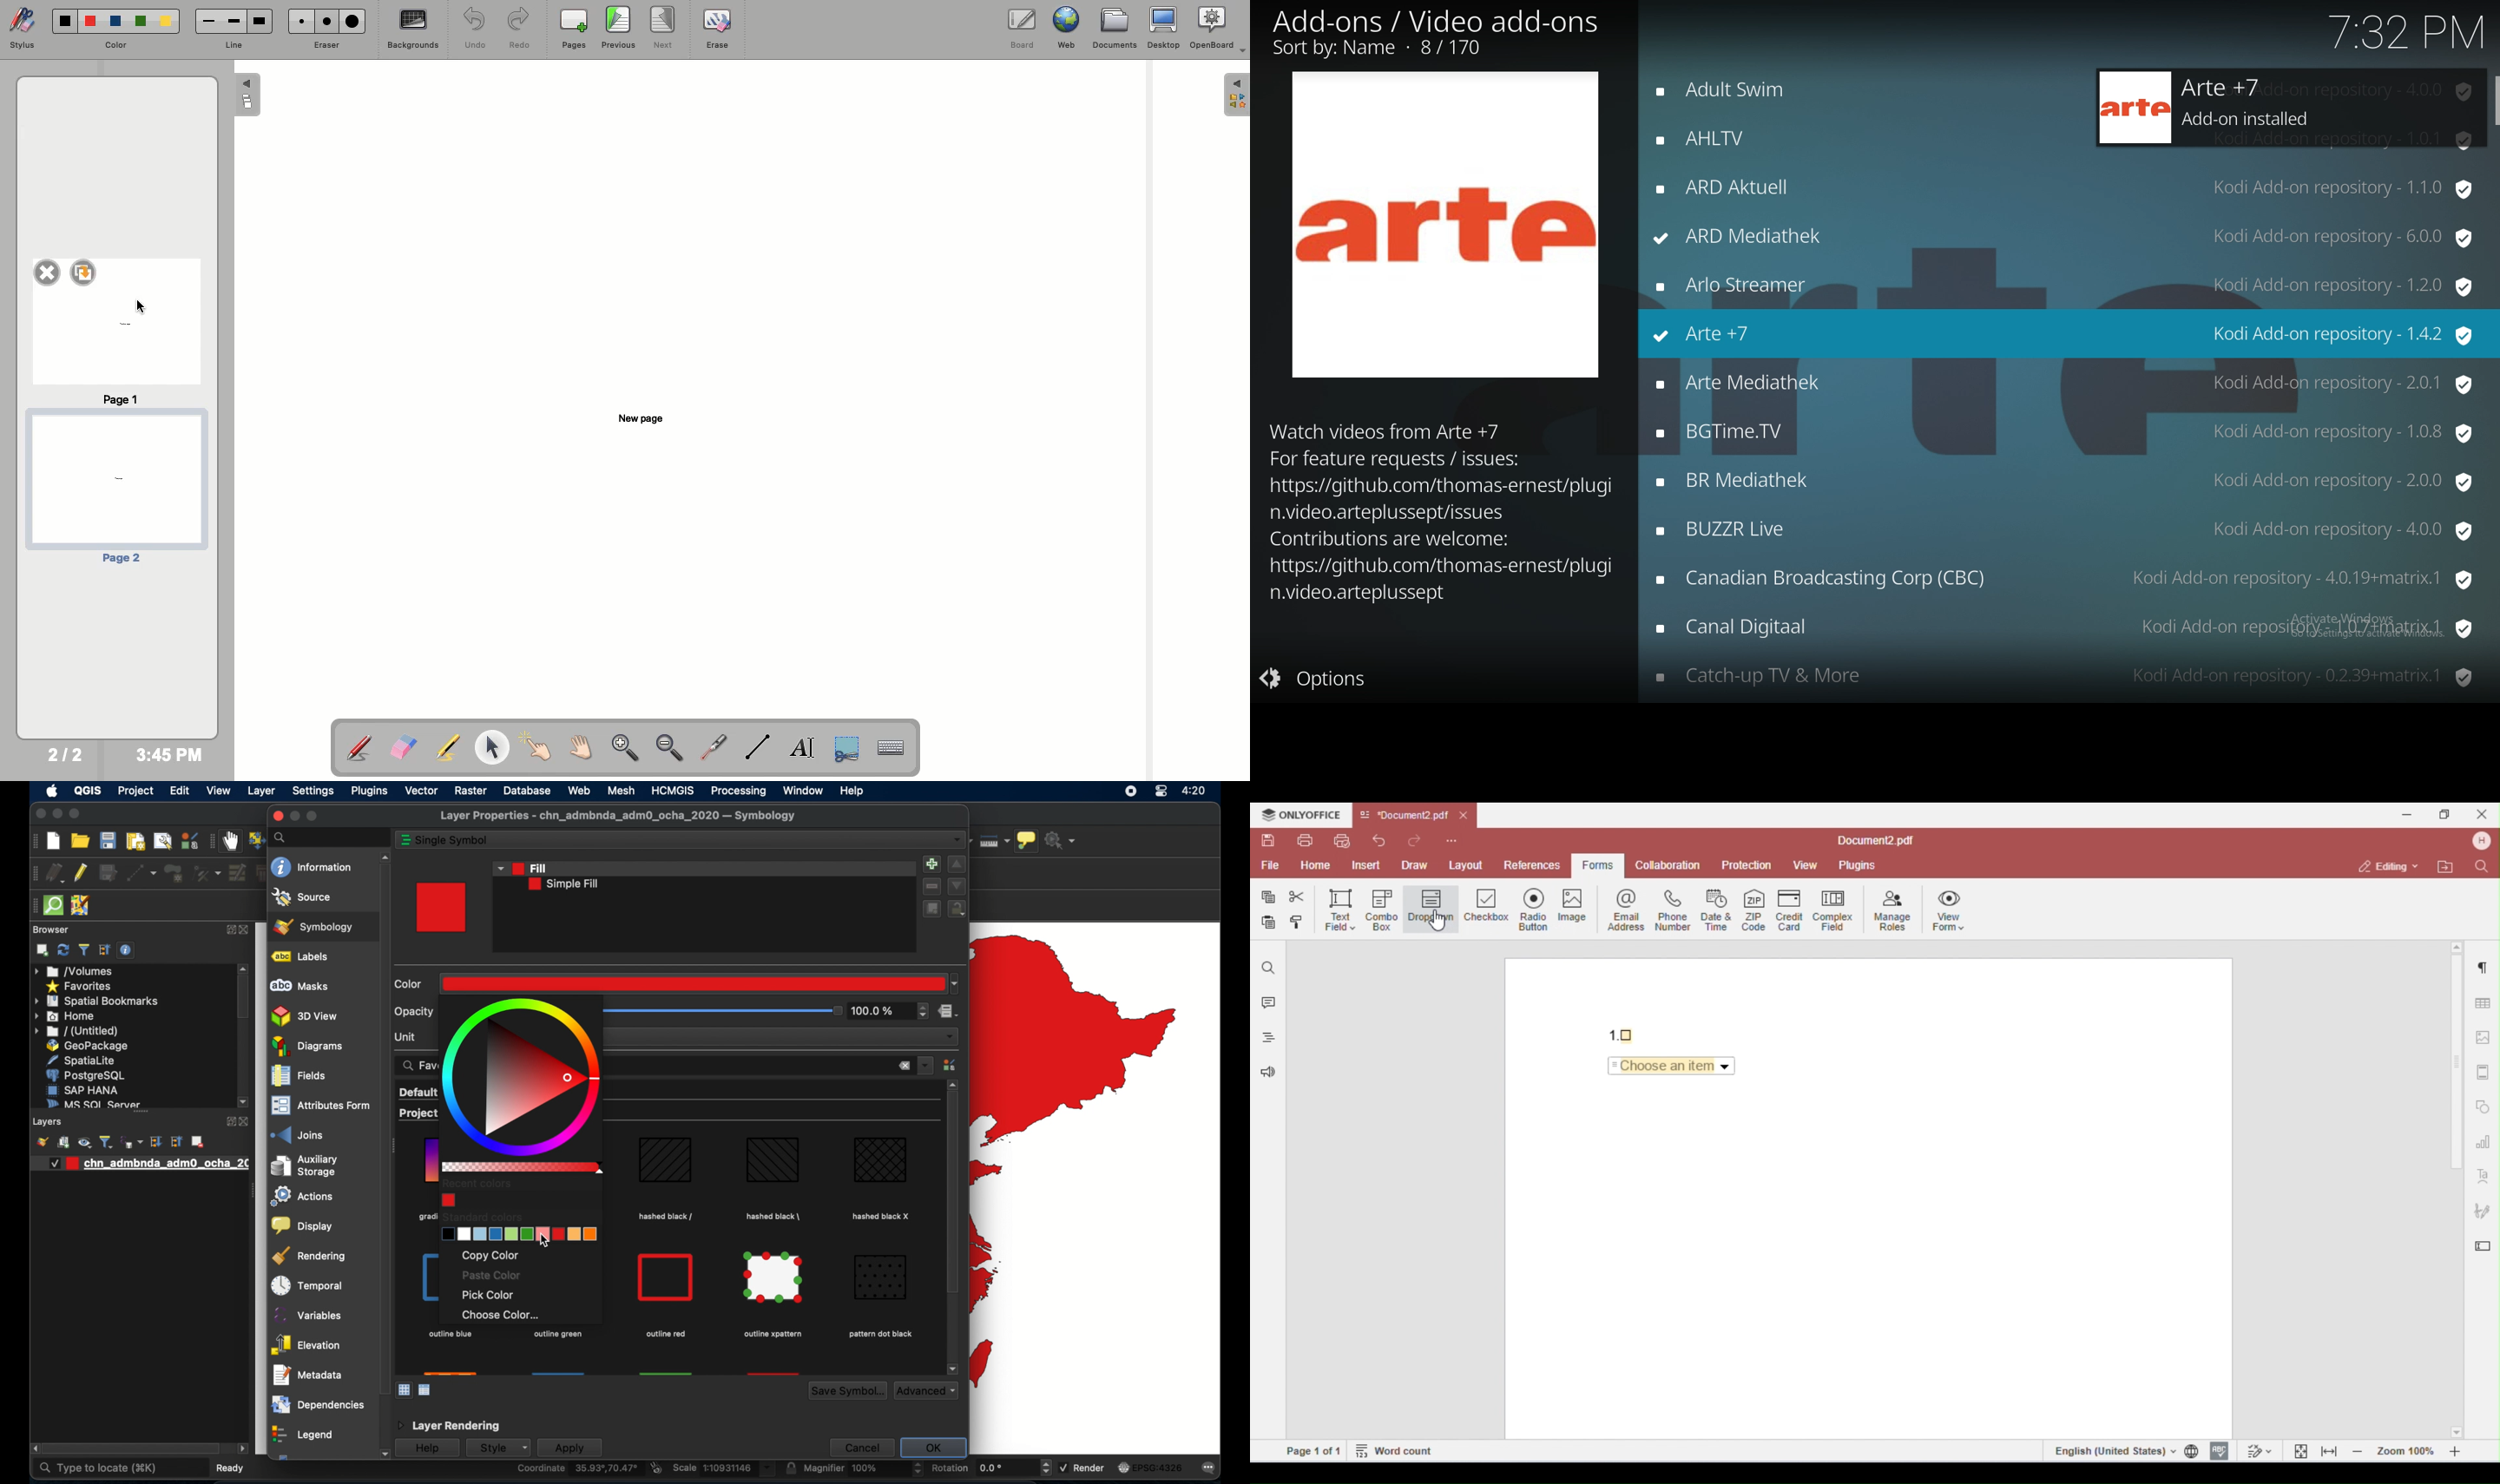 This screenshot has height=1484, width=2520. Describe the element at coordinates (579, 790) in the screenshot. I see `web` at that location.